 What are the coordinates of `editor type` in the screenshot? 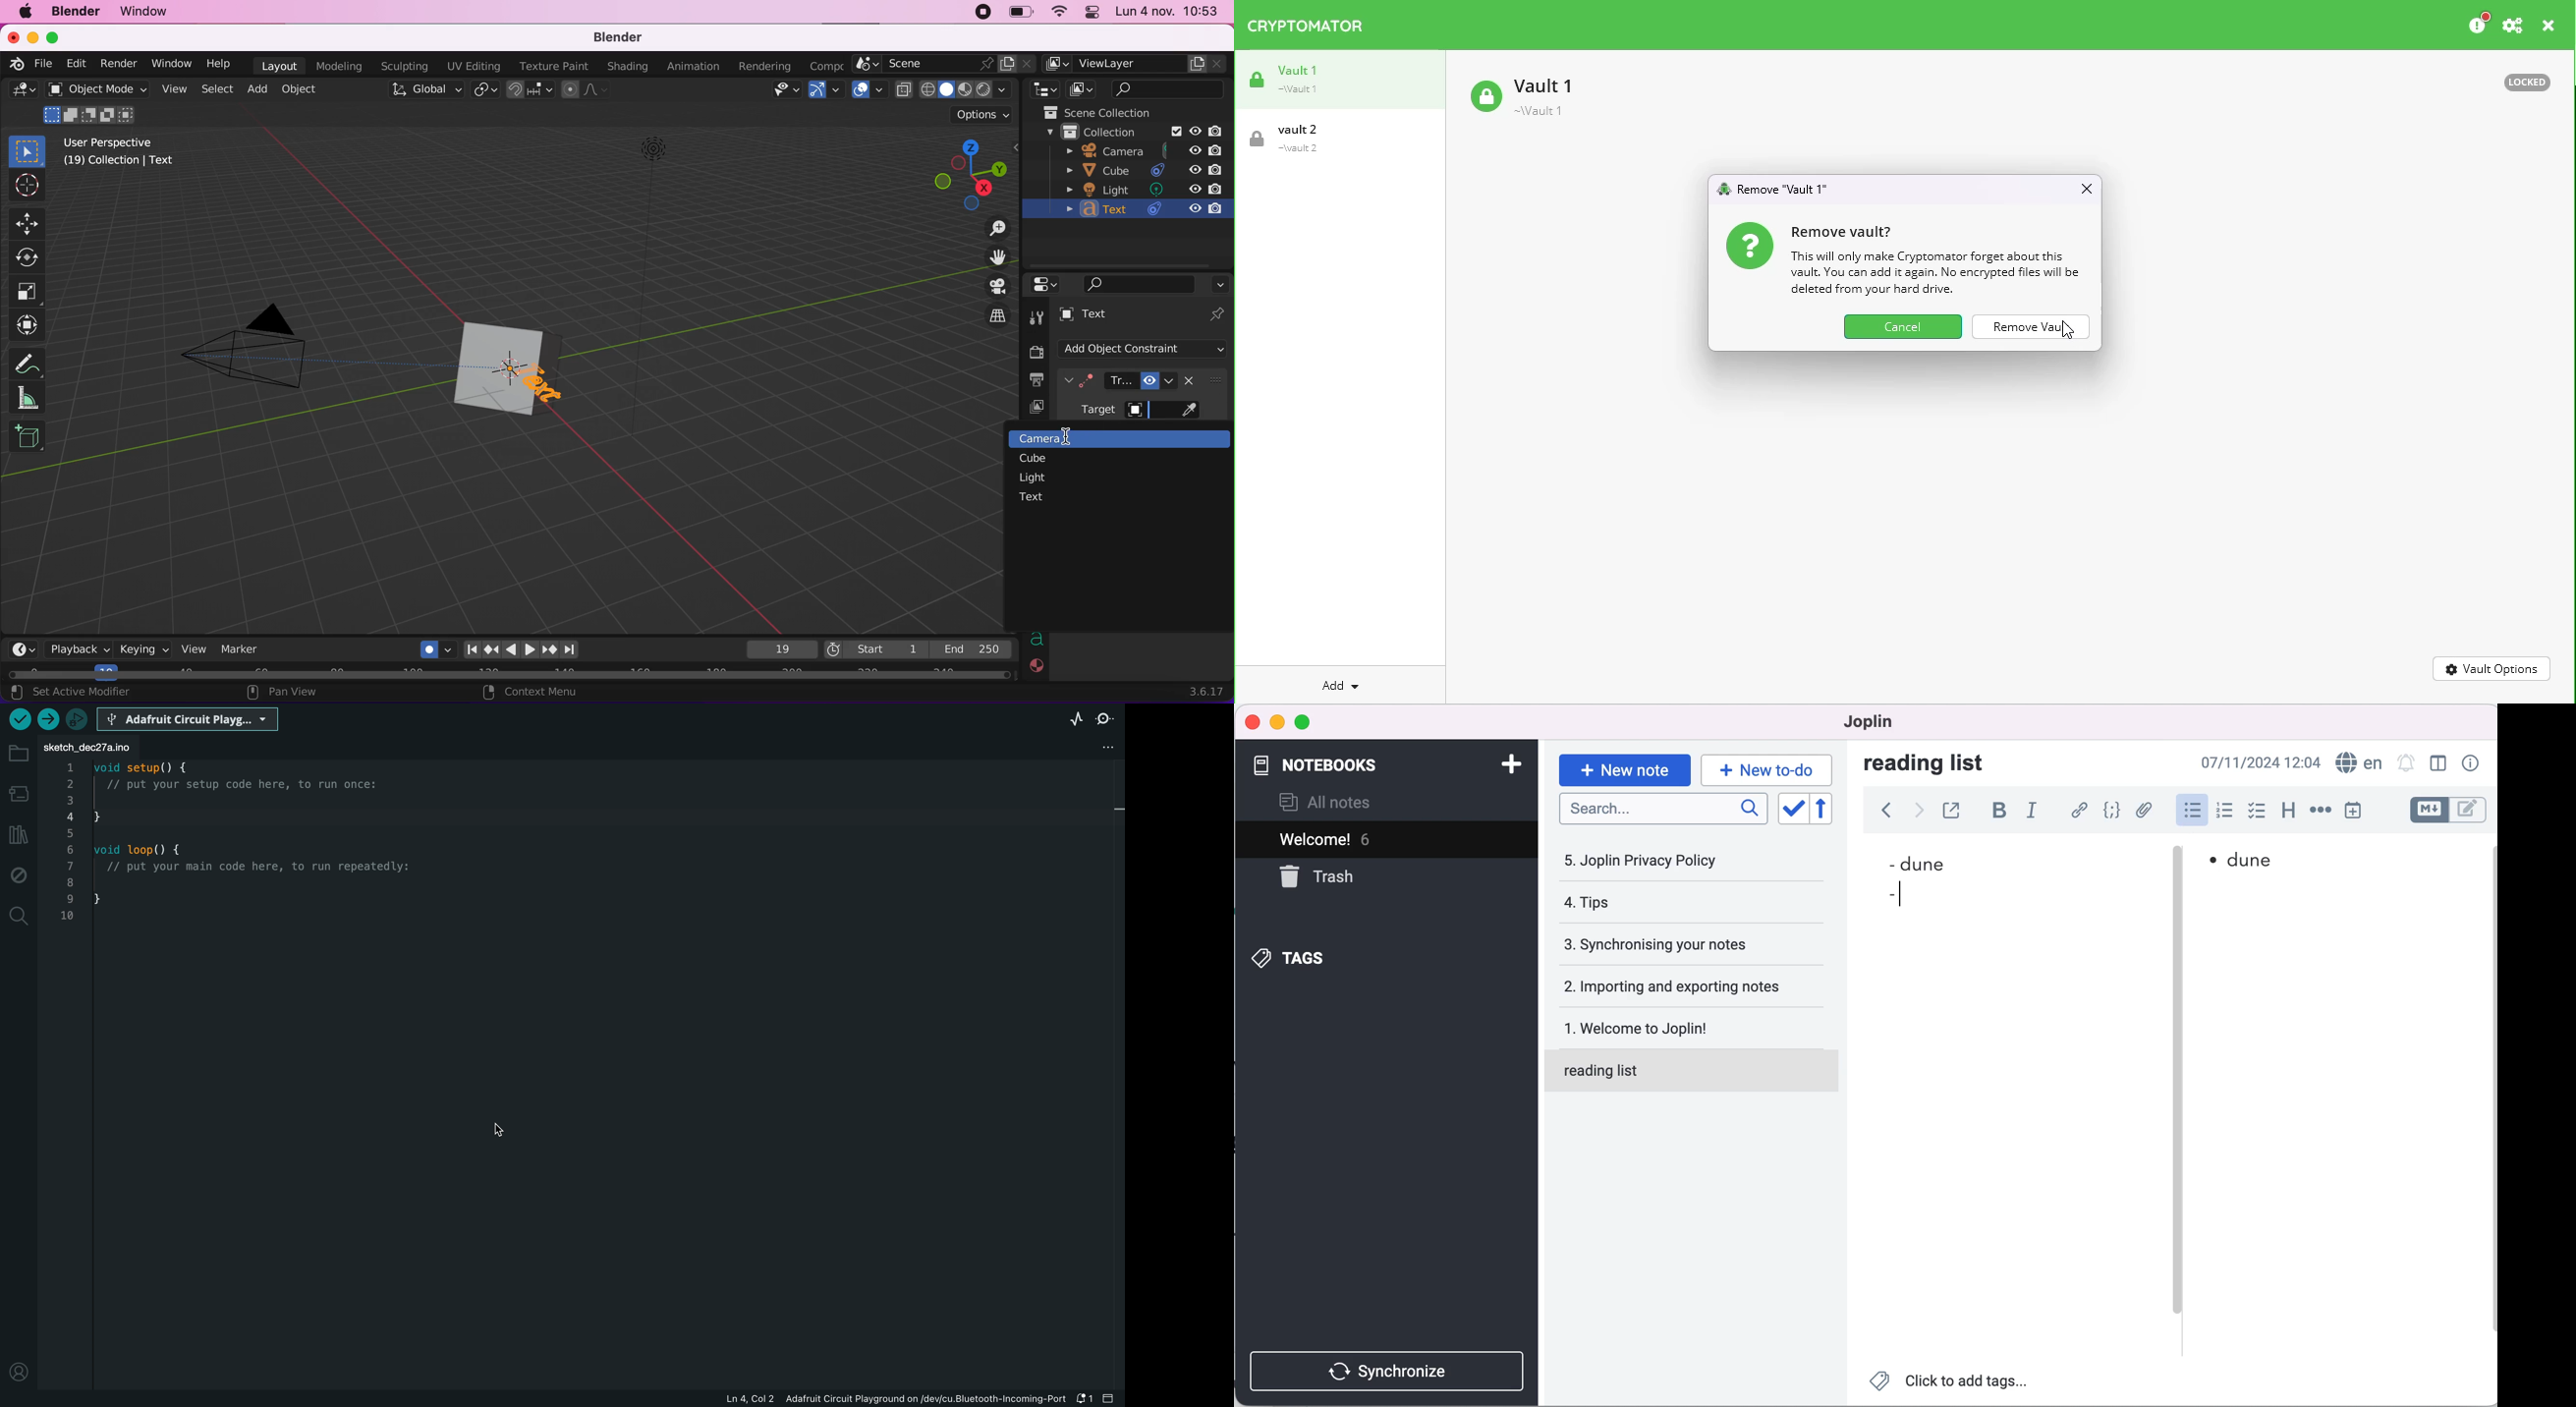 It's located at (1044, 90).